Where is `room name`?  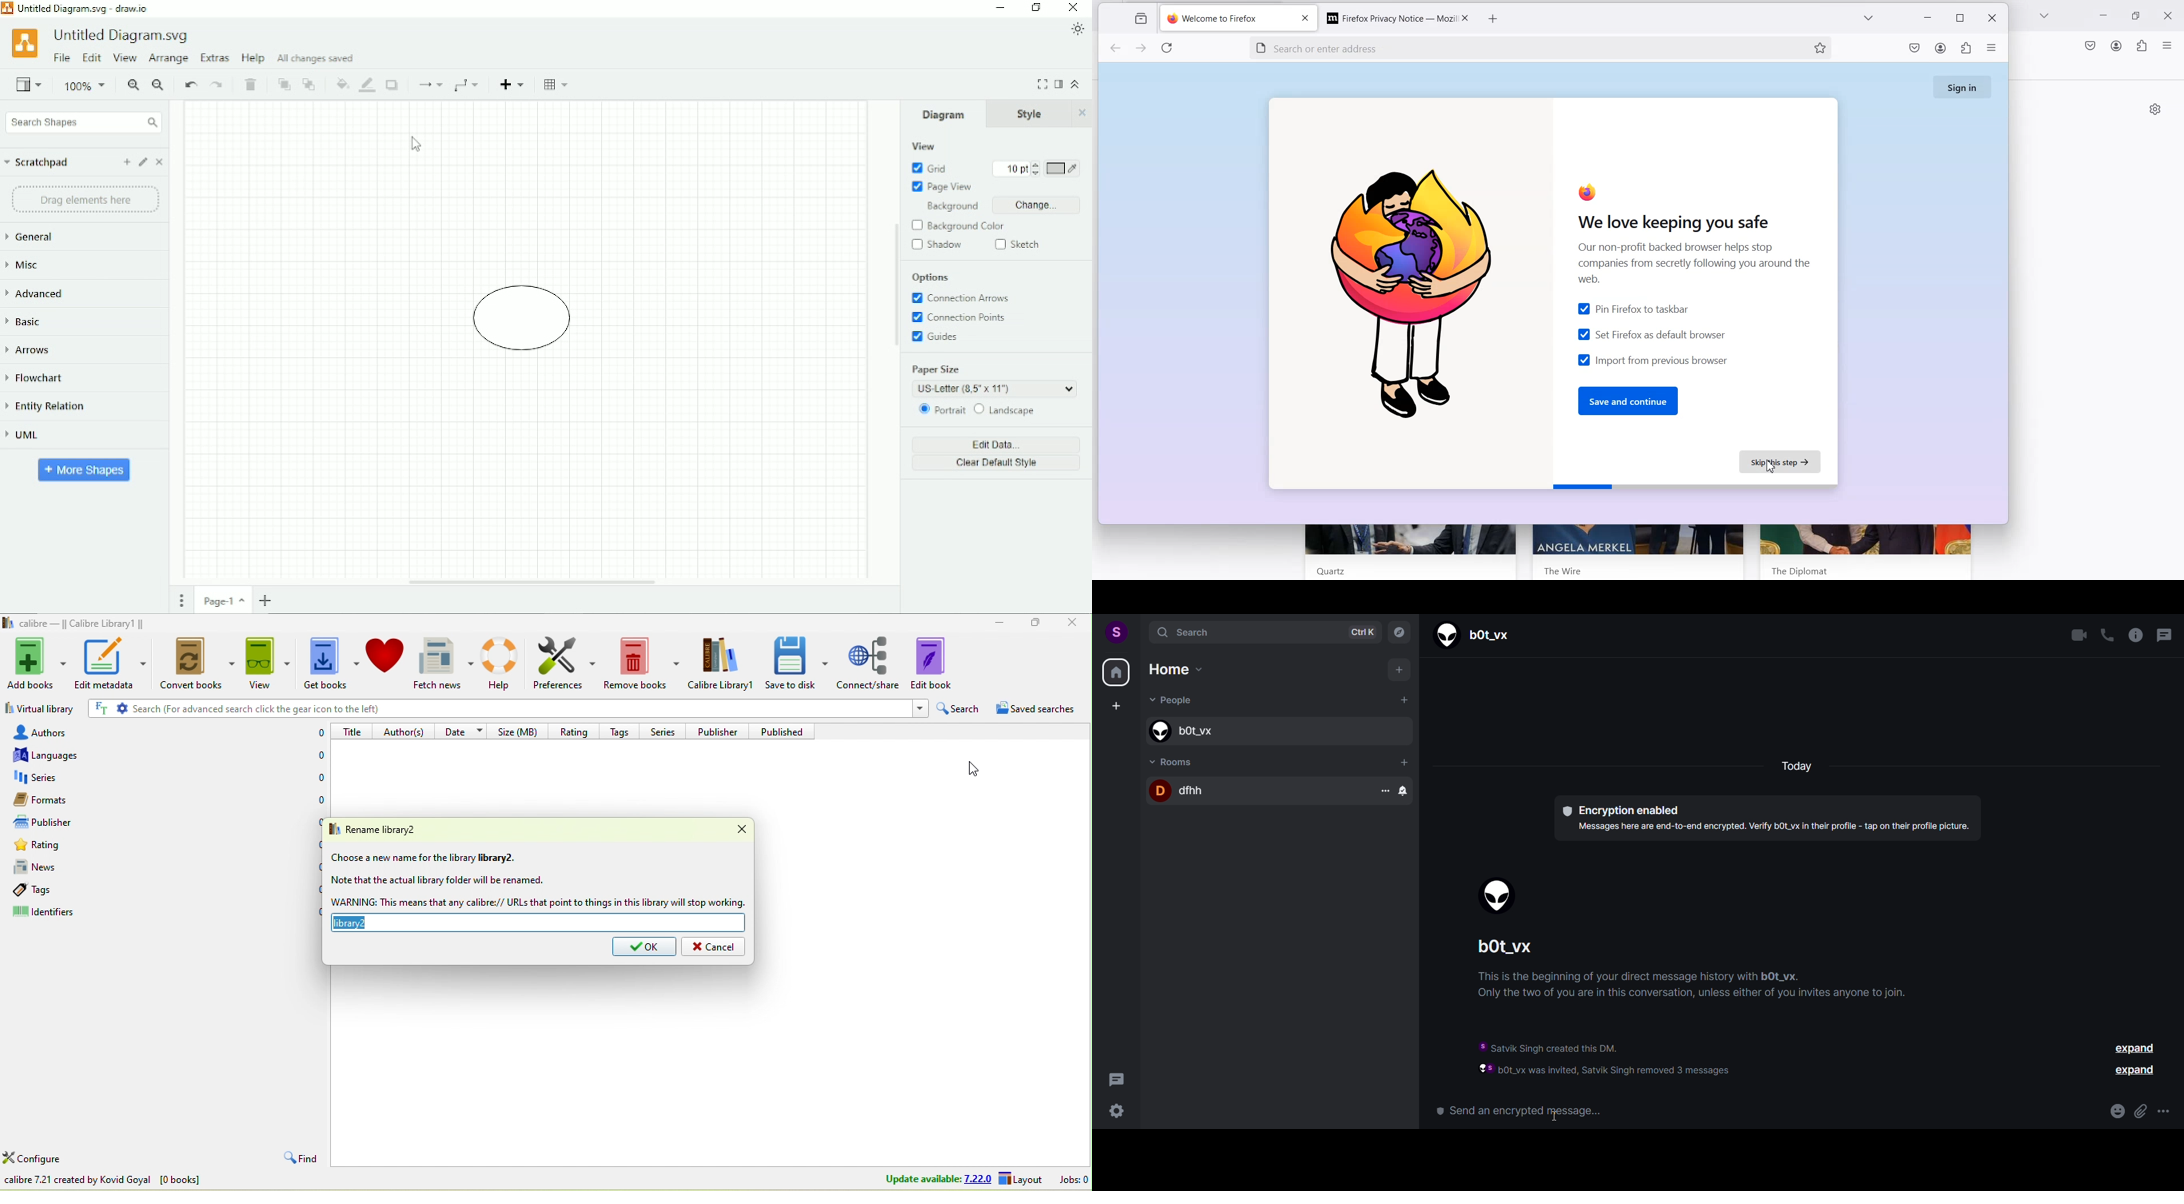 room name is located at coordinates (1257, 790).